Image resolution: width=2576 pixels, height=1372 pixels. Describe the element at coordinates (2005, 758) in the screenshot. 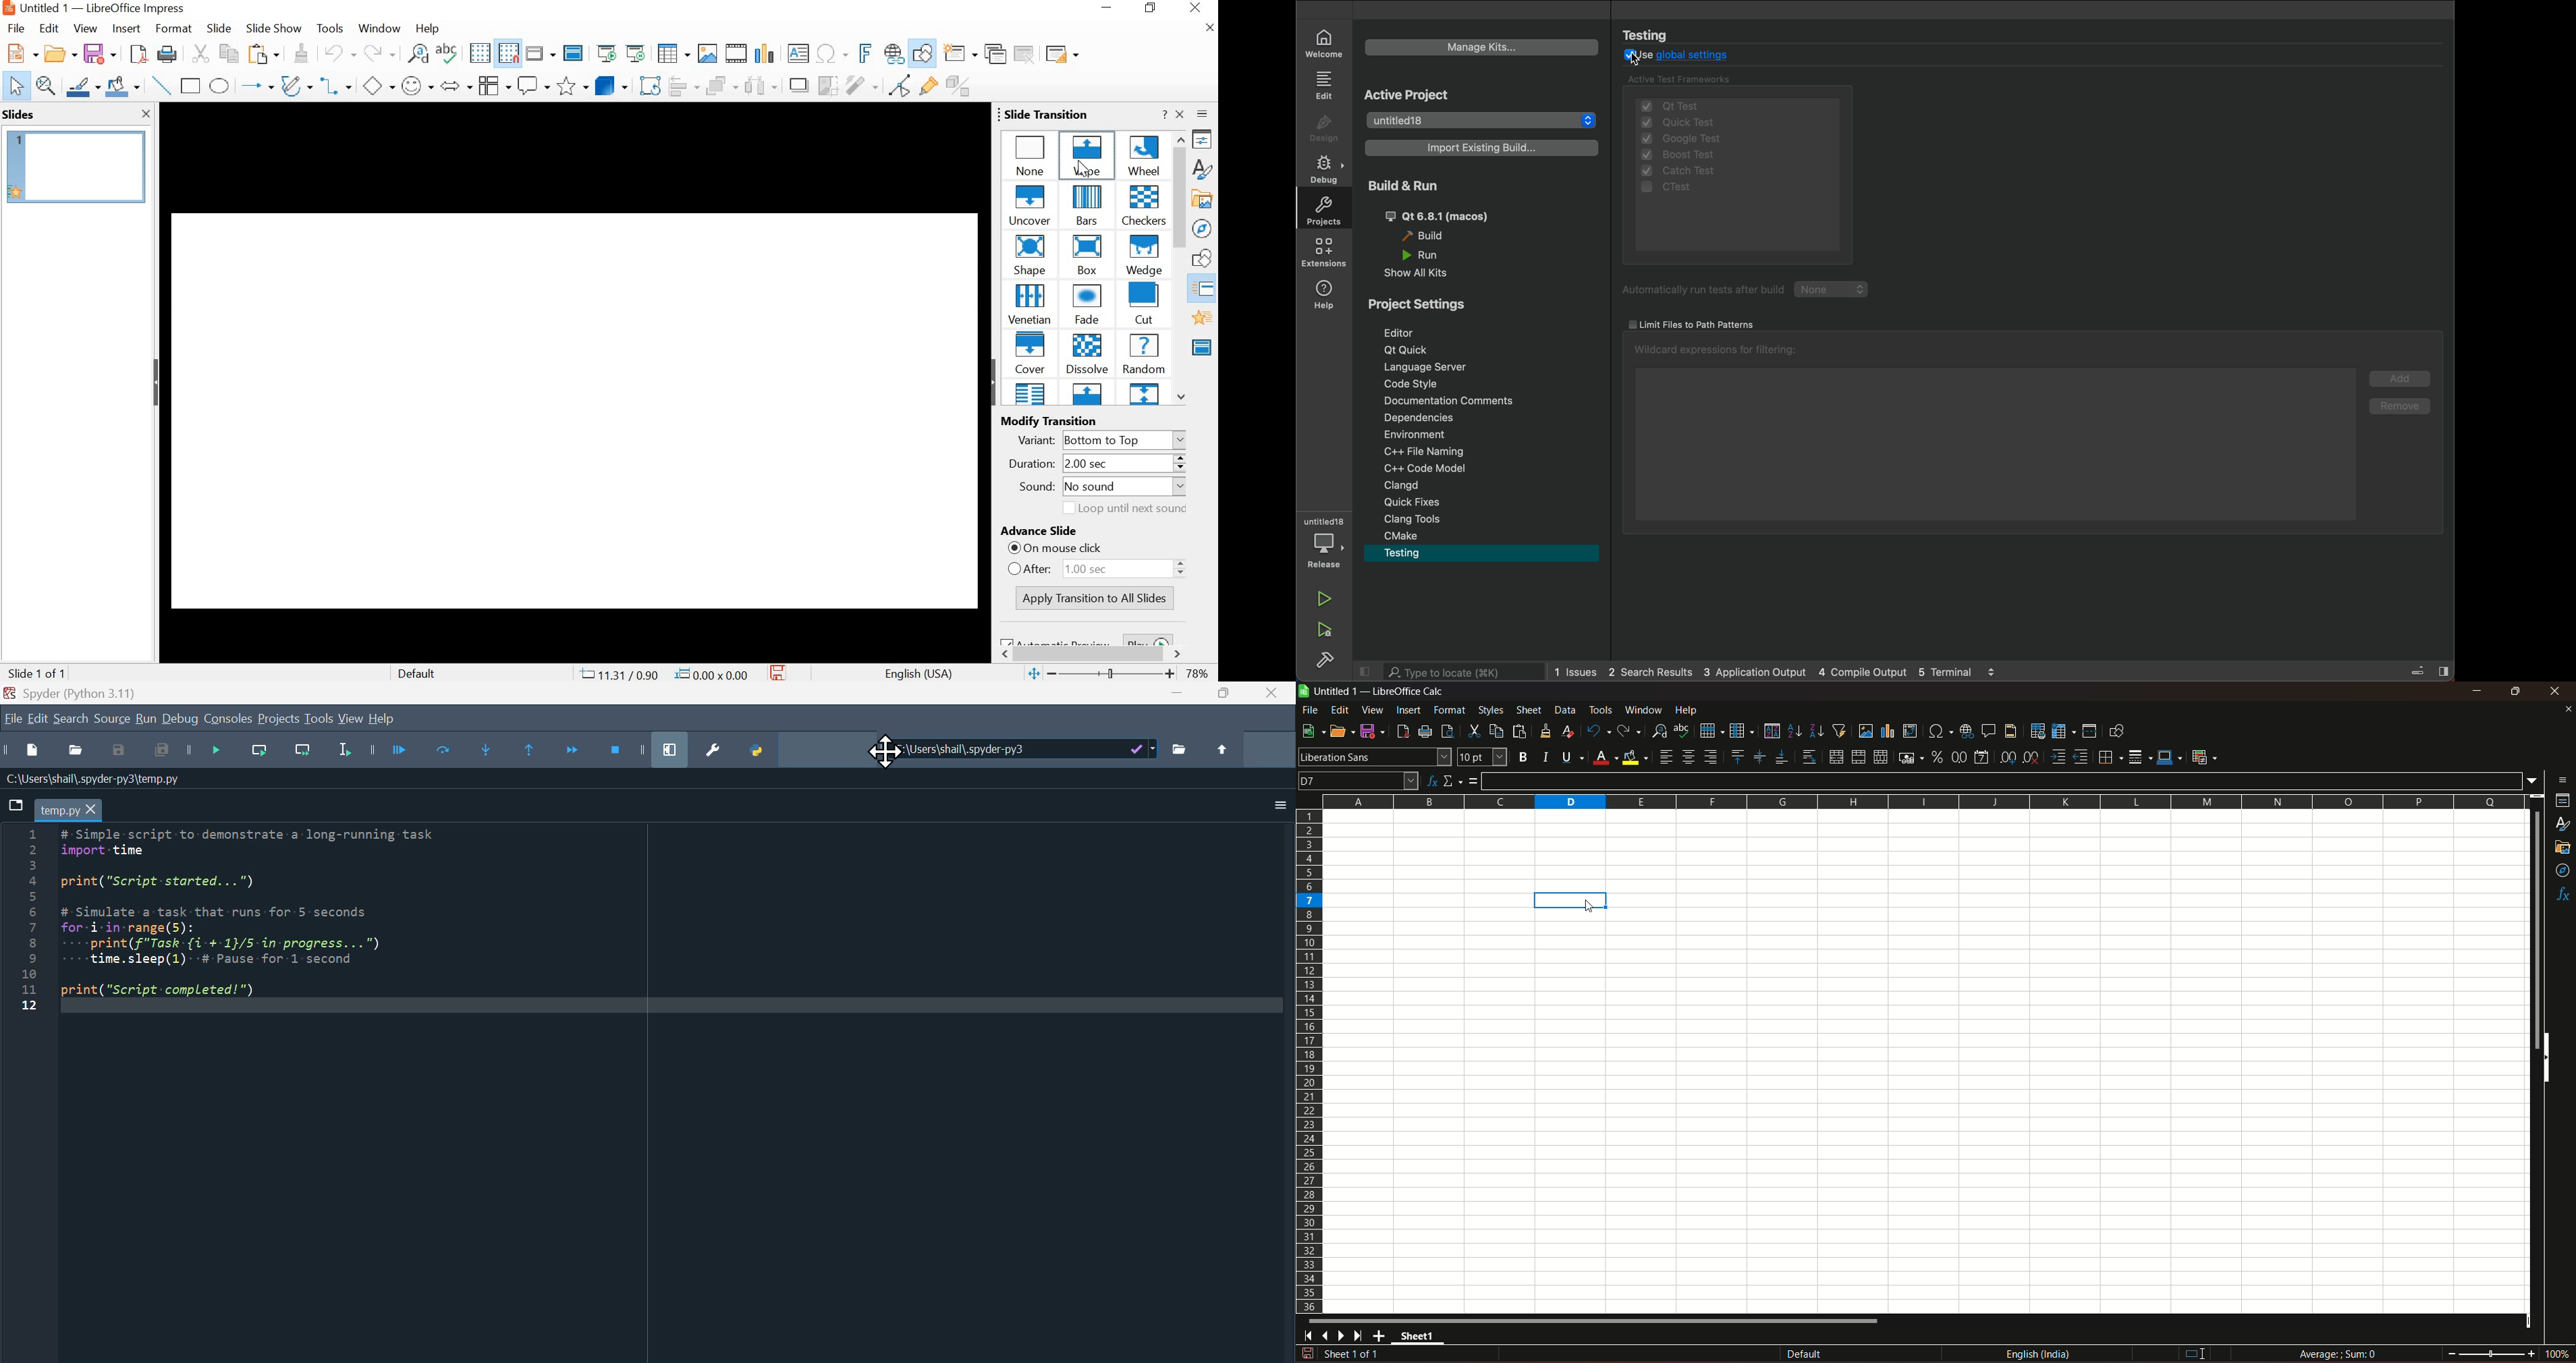

I see `add decimal place` at that location.